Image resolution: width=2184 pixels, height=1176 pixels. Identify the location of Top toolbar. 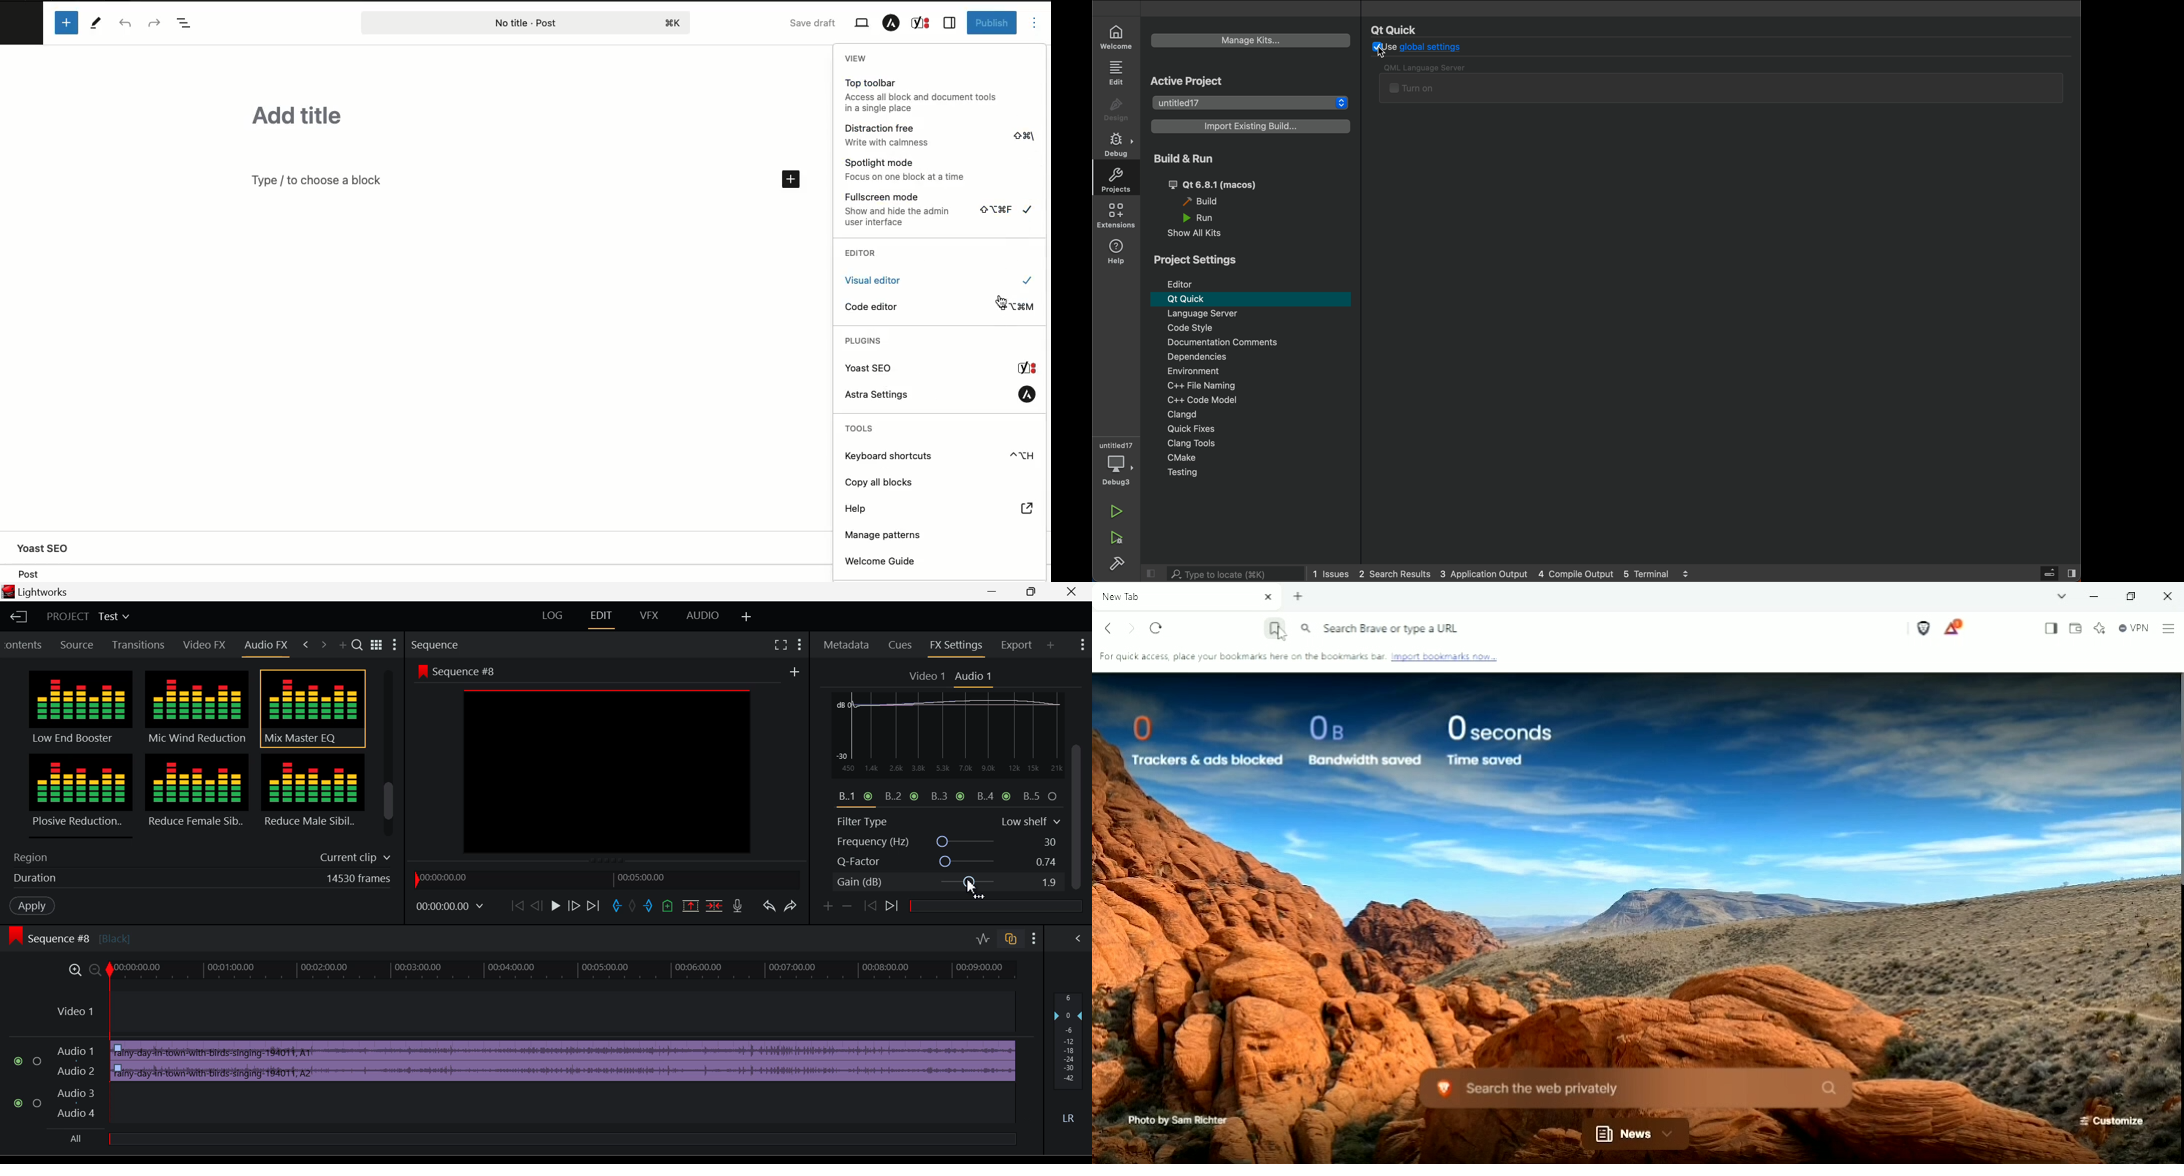
(923, 94).